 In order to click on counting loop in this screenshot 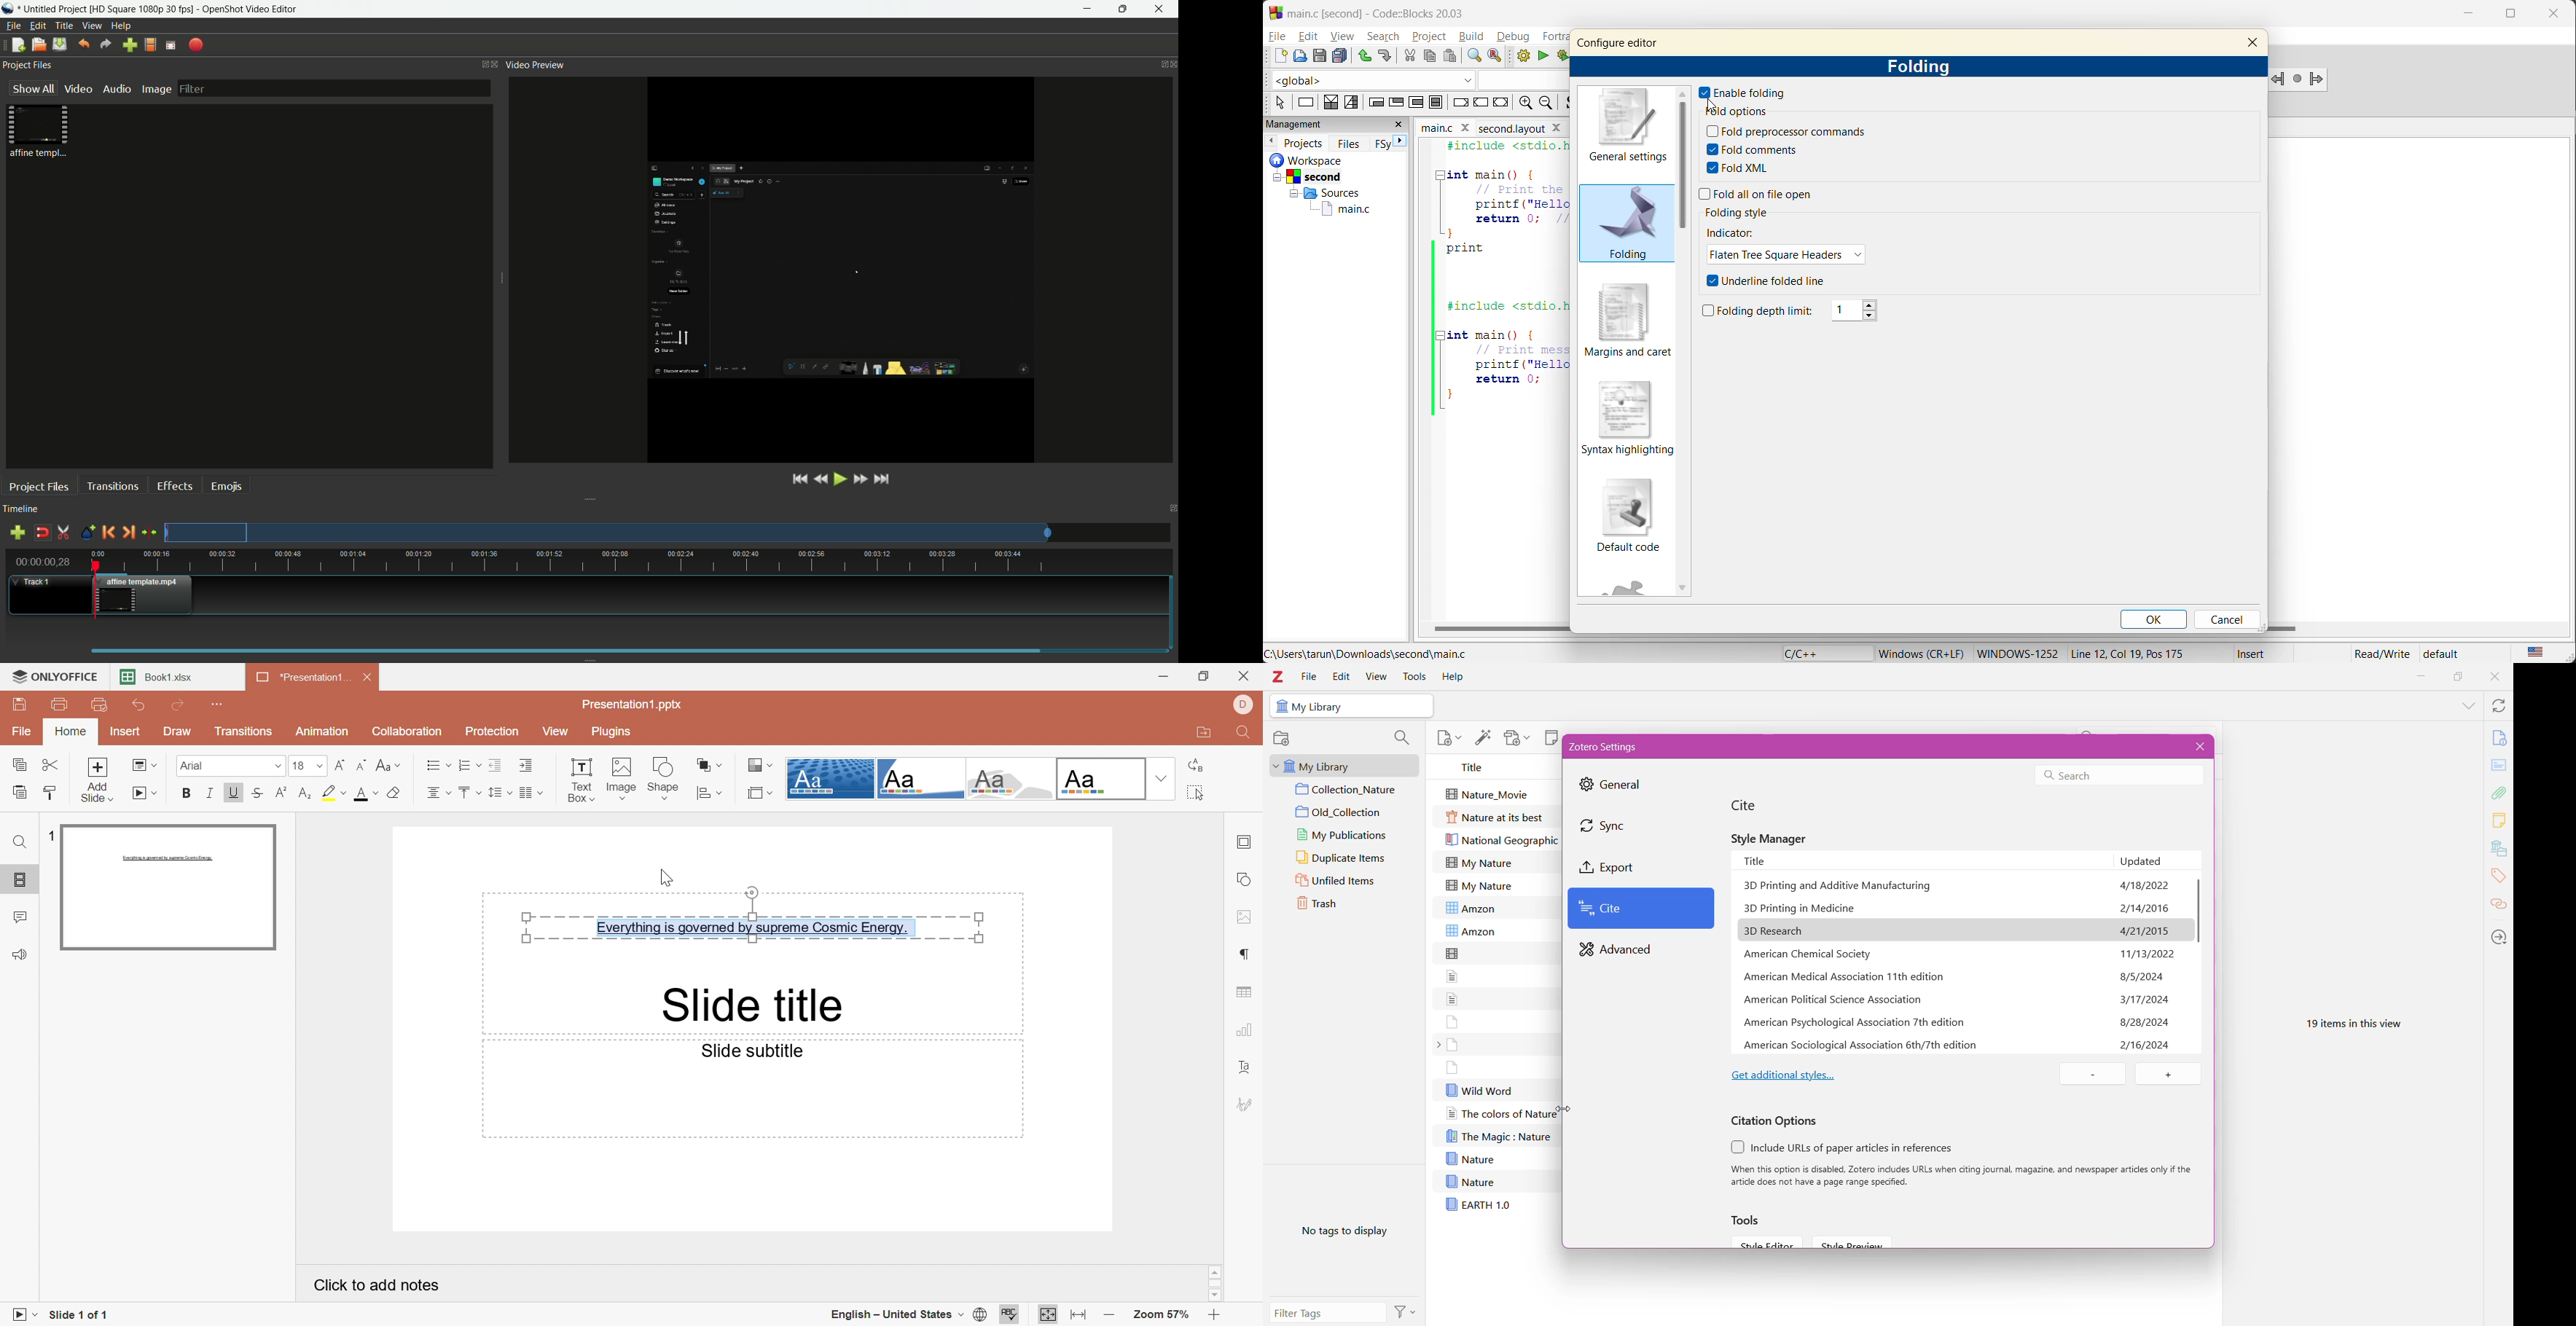, I will do `click(1417, 102)`.